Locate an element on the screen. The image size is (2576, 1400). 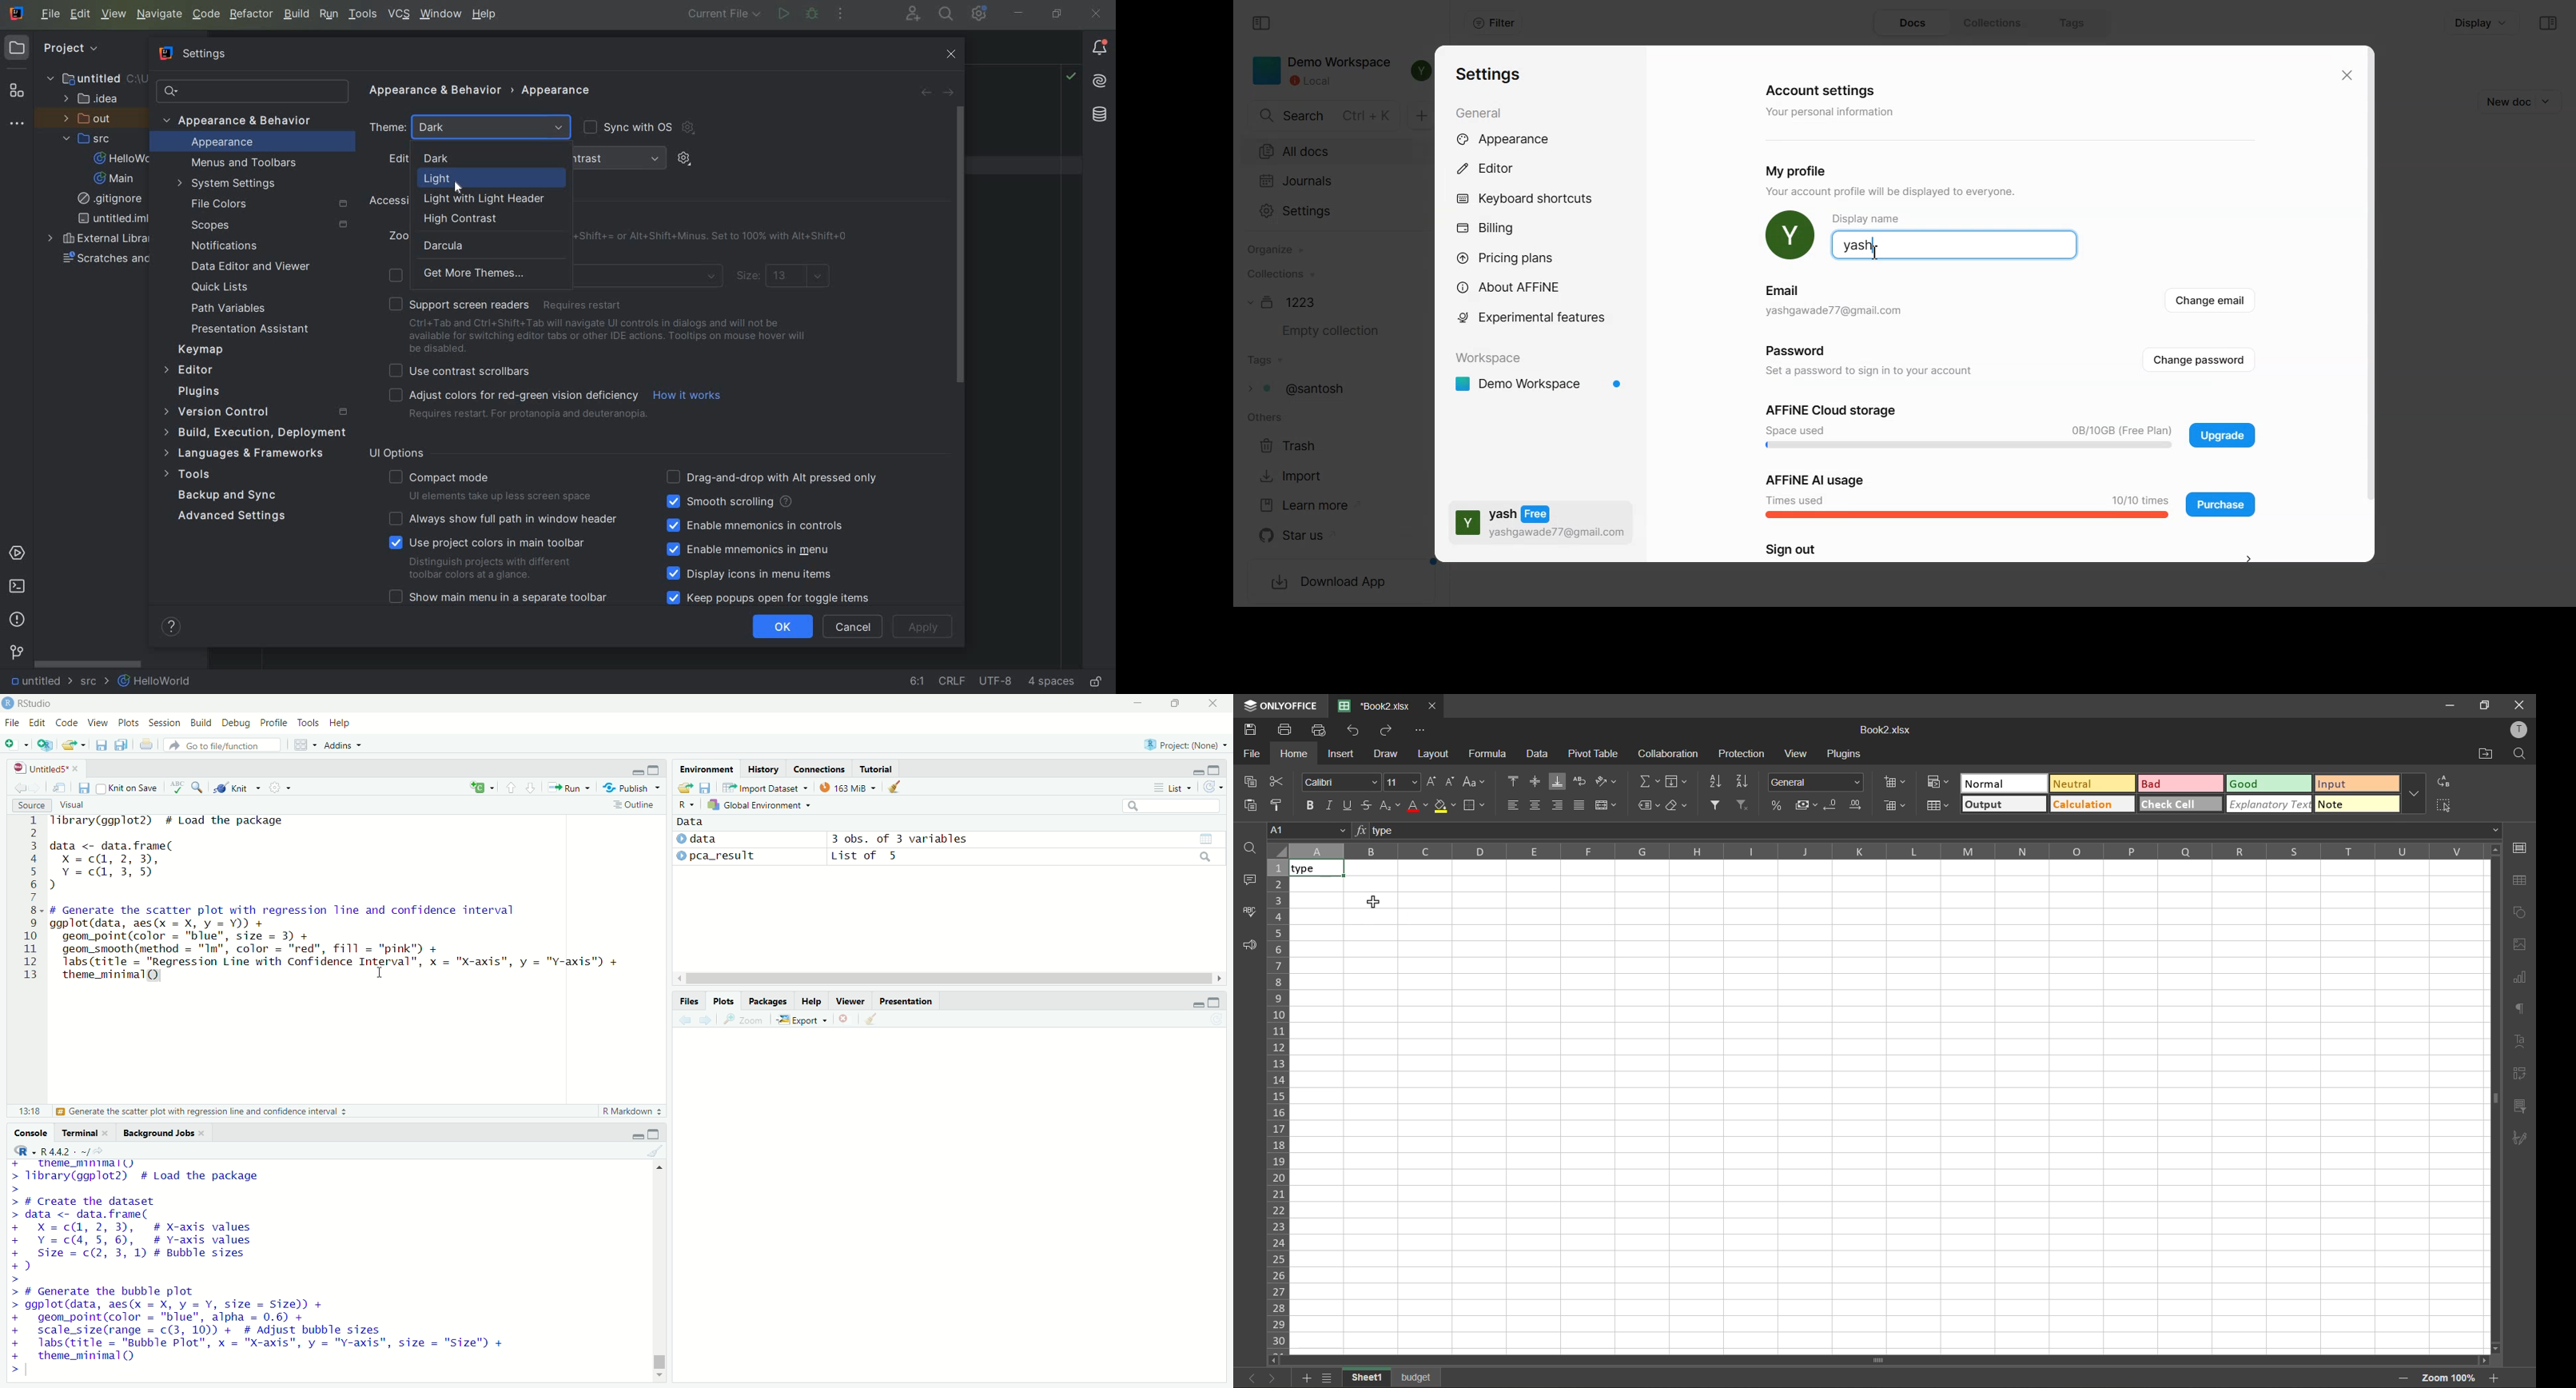
R Markdown is located at coordinates (631, 1111).